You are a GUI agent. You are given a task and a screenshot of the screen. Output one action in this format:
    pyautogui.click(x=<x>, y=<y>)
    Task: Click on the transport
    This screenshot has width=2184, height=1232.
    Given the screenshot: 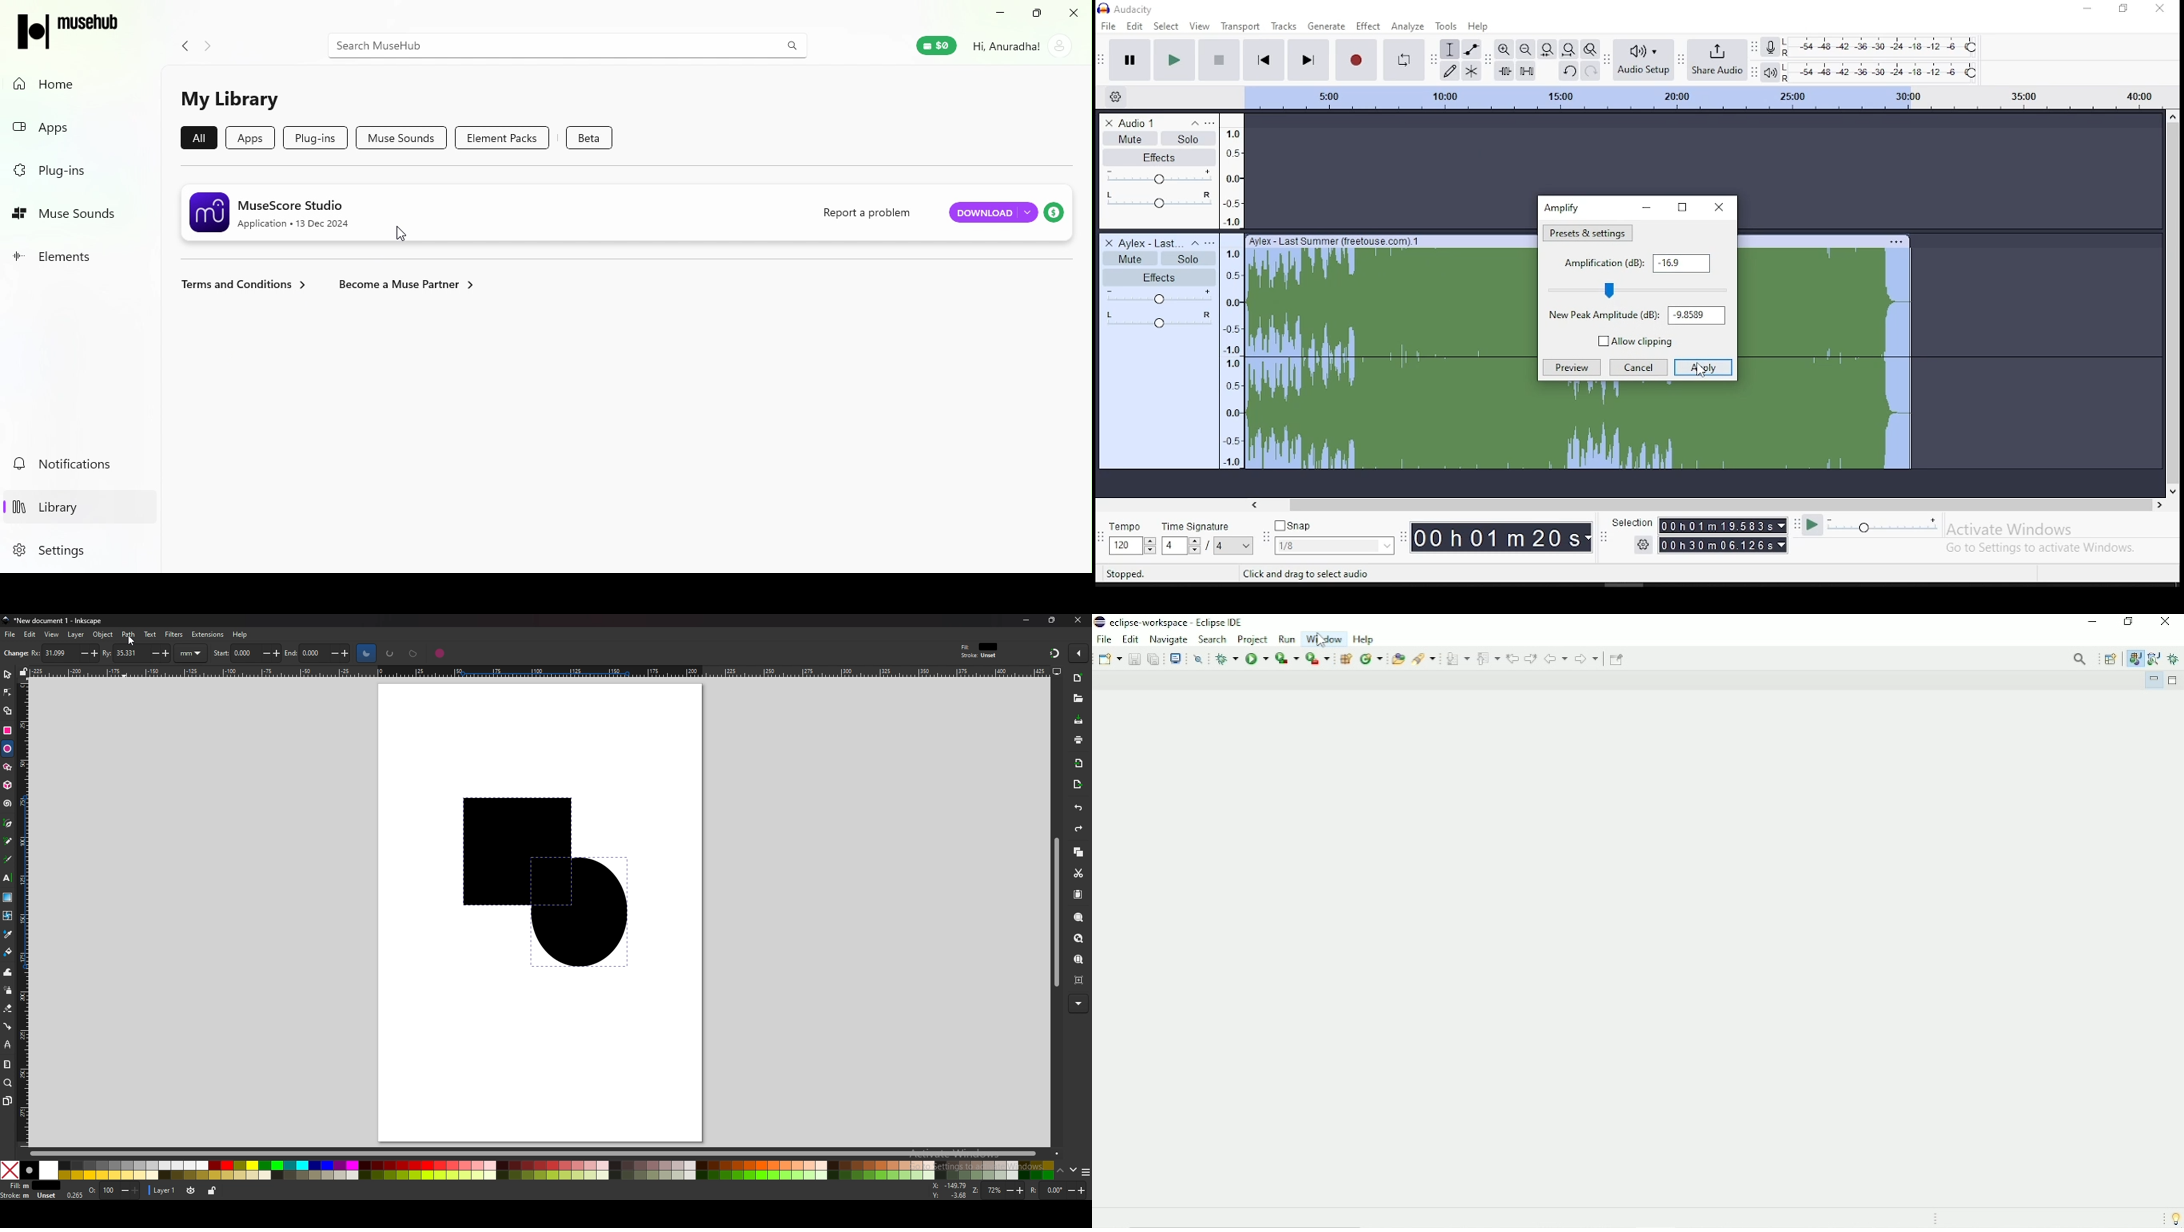 What is the action you would take?
    pyautogui.click(x=1244, y=25)
    